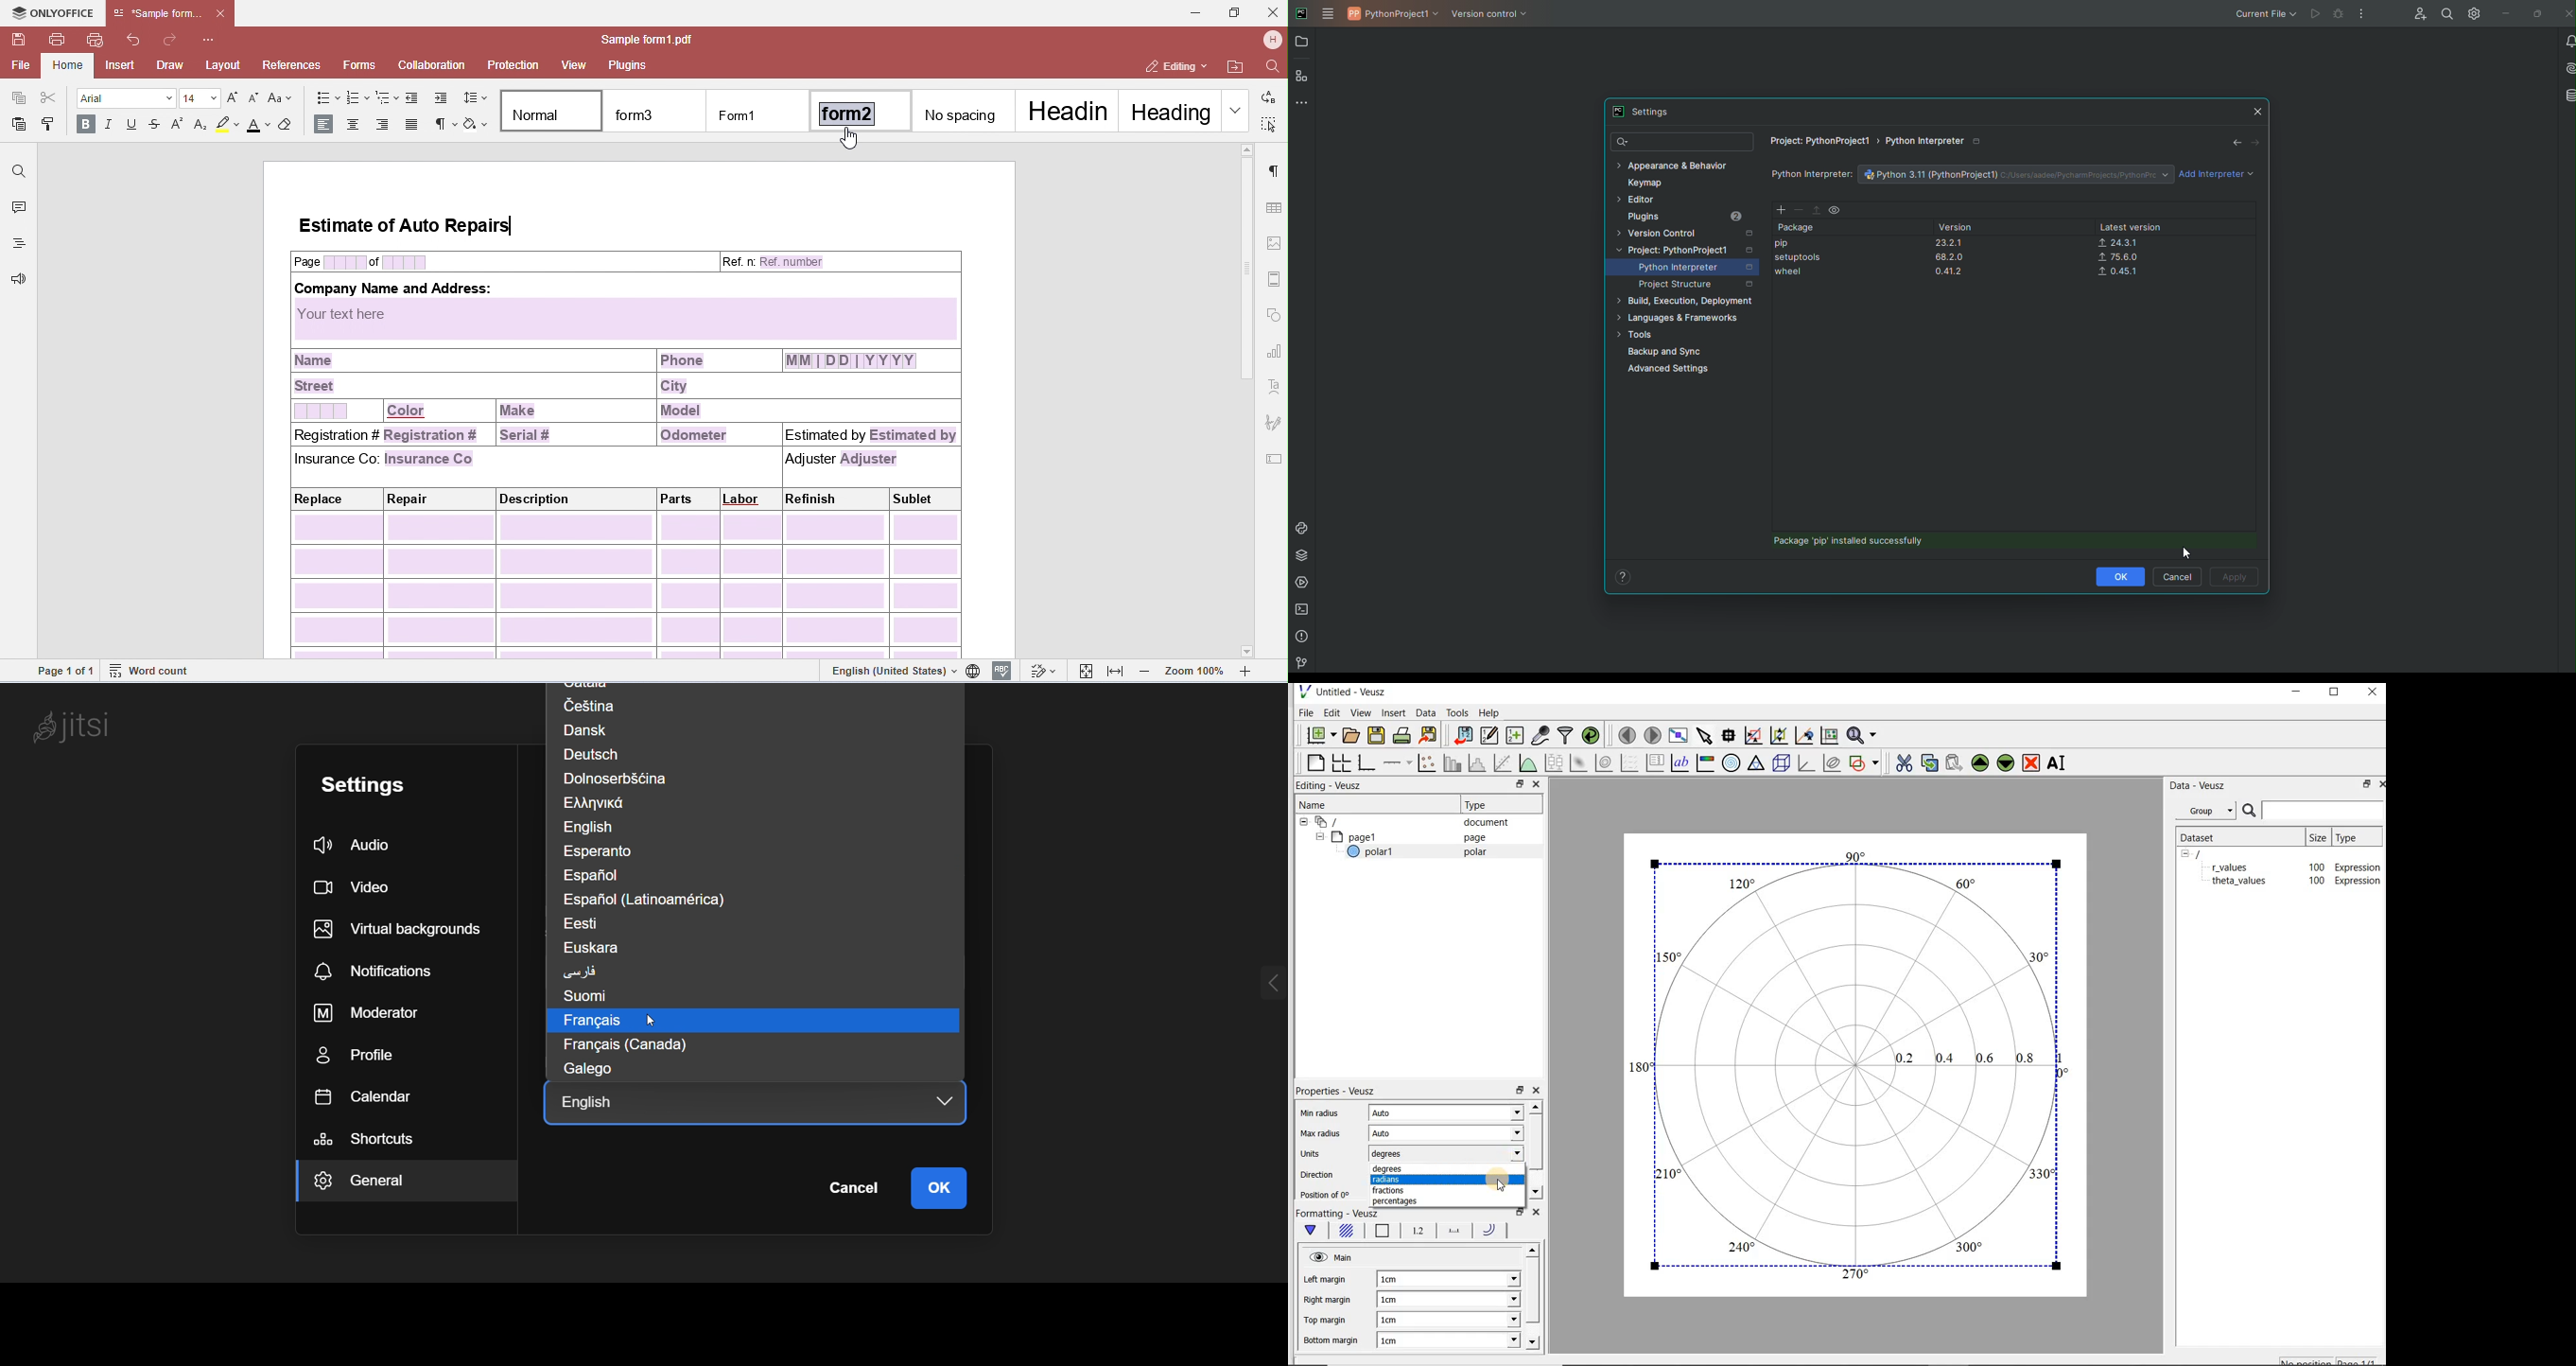 Image resolution: width=2576 pixels, height=1372 pixels. I want to click on move to the next page, so click(1653, 735).